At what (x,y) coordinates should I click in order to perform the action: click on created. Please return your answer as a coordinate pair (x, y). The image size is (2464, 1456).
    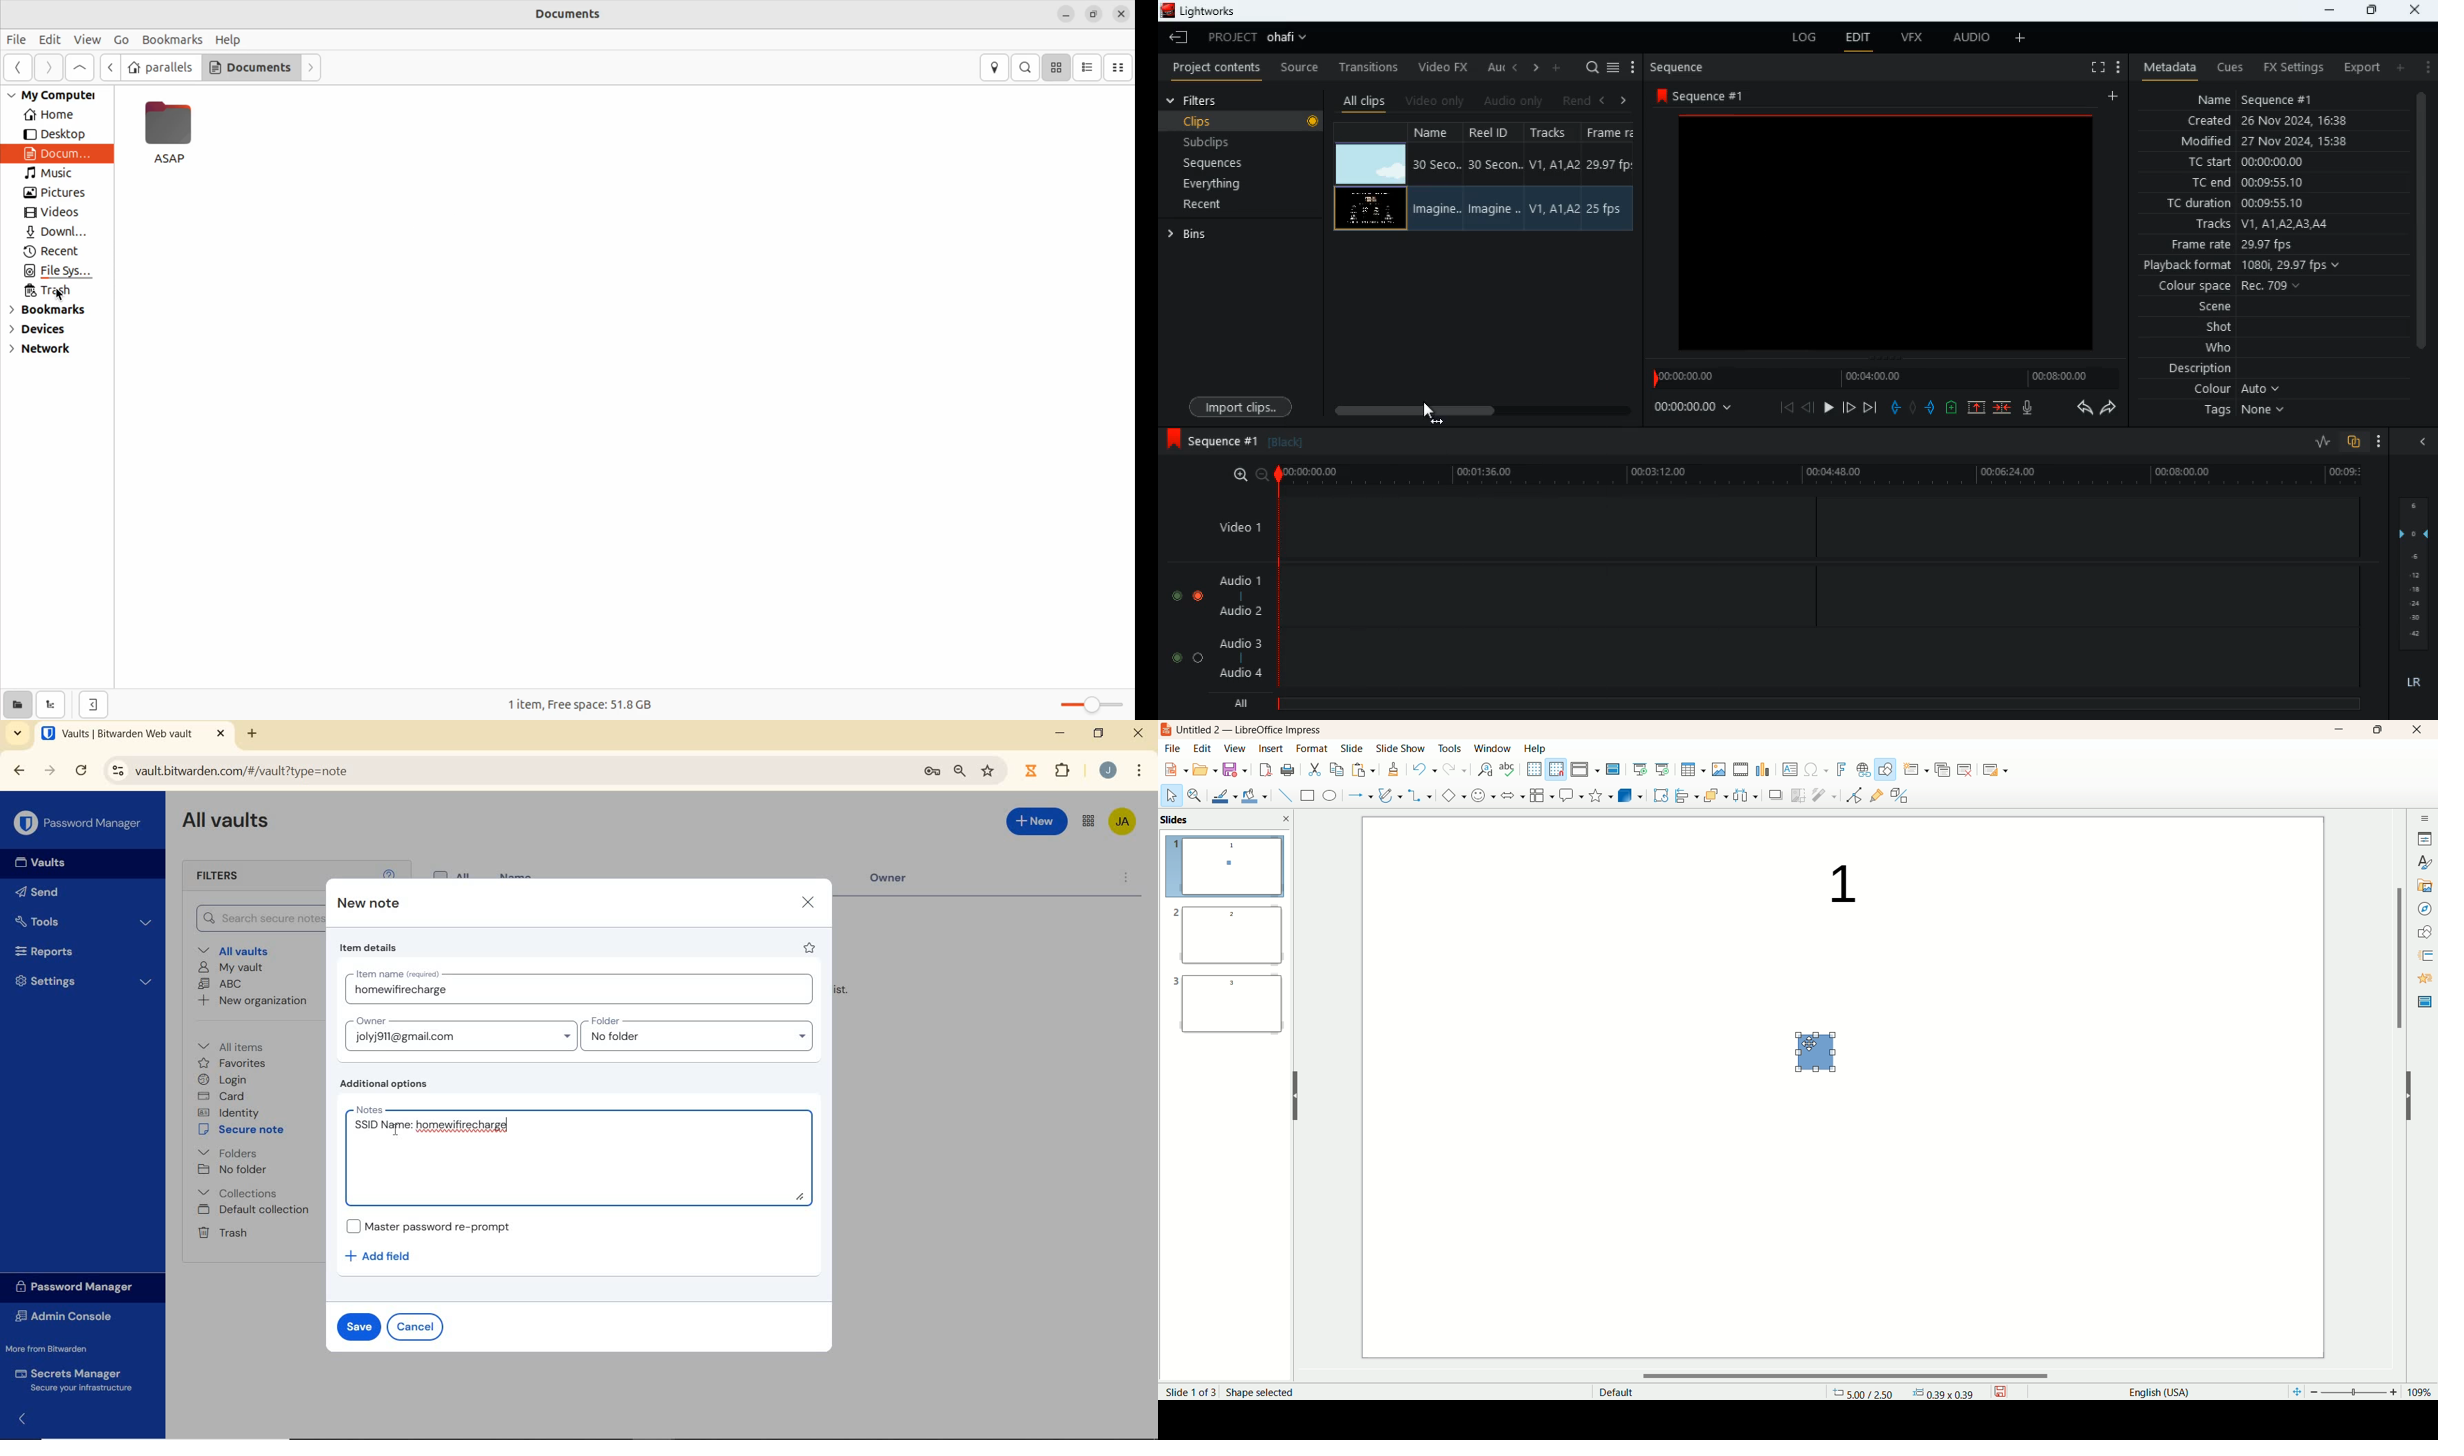
    Looking at the image, I should click on (2264, 121).